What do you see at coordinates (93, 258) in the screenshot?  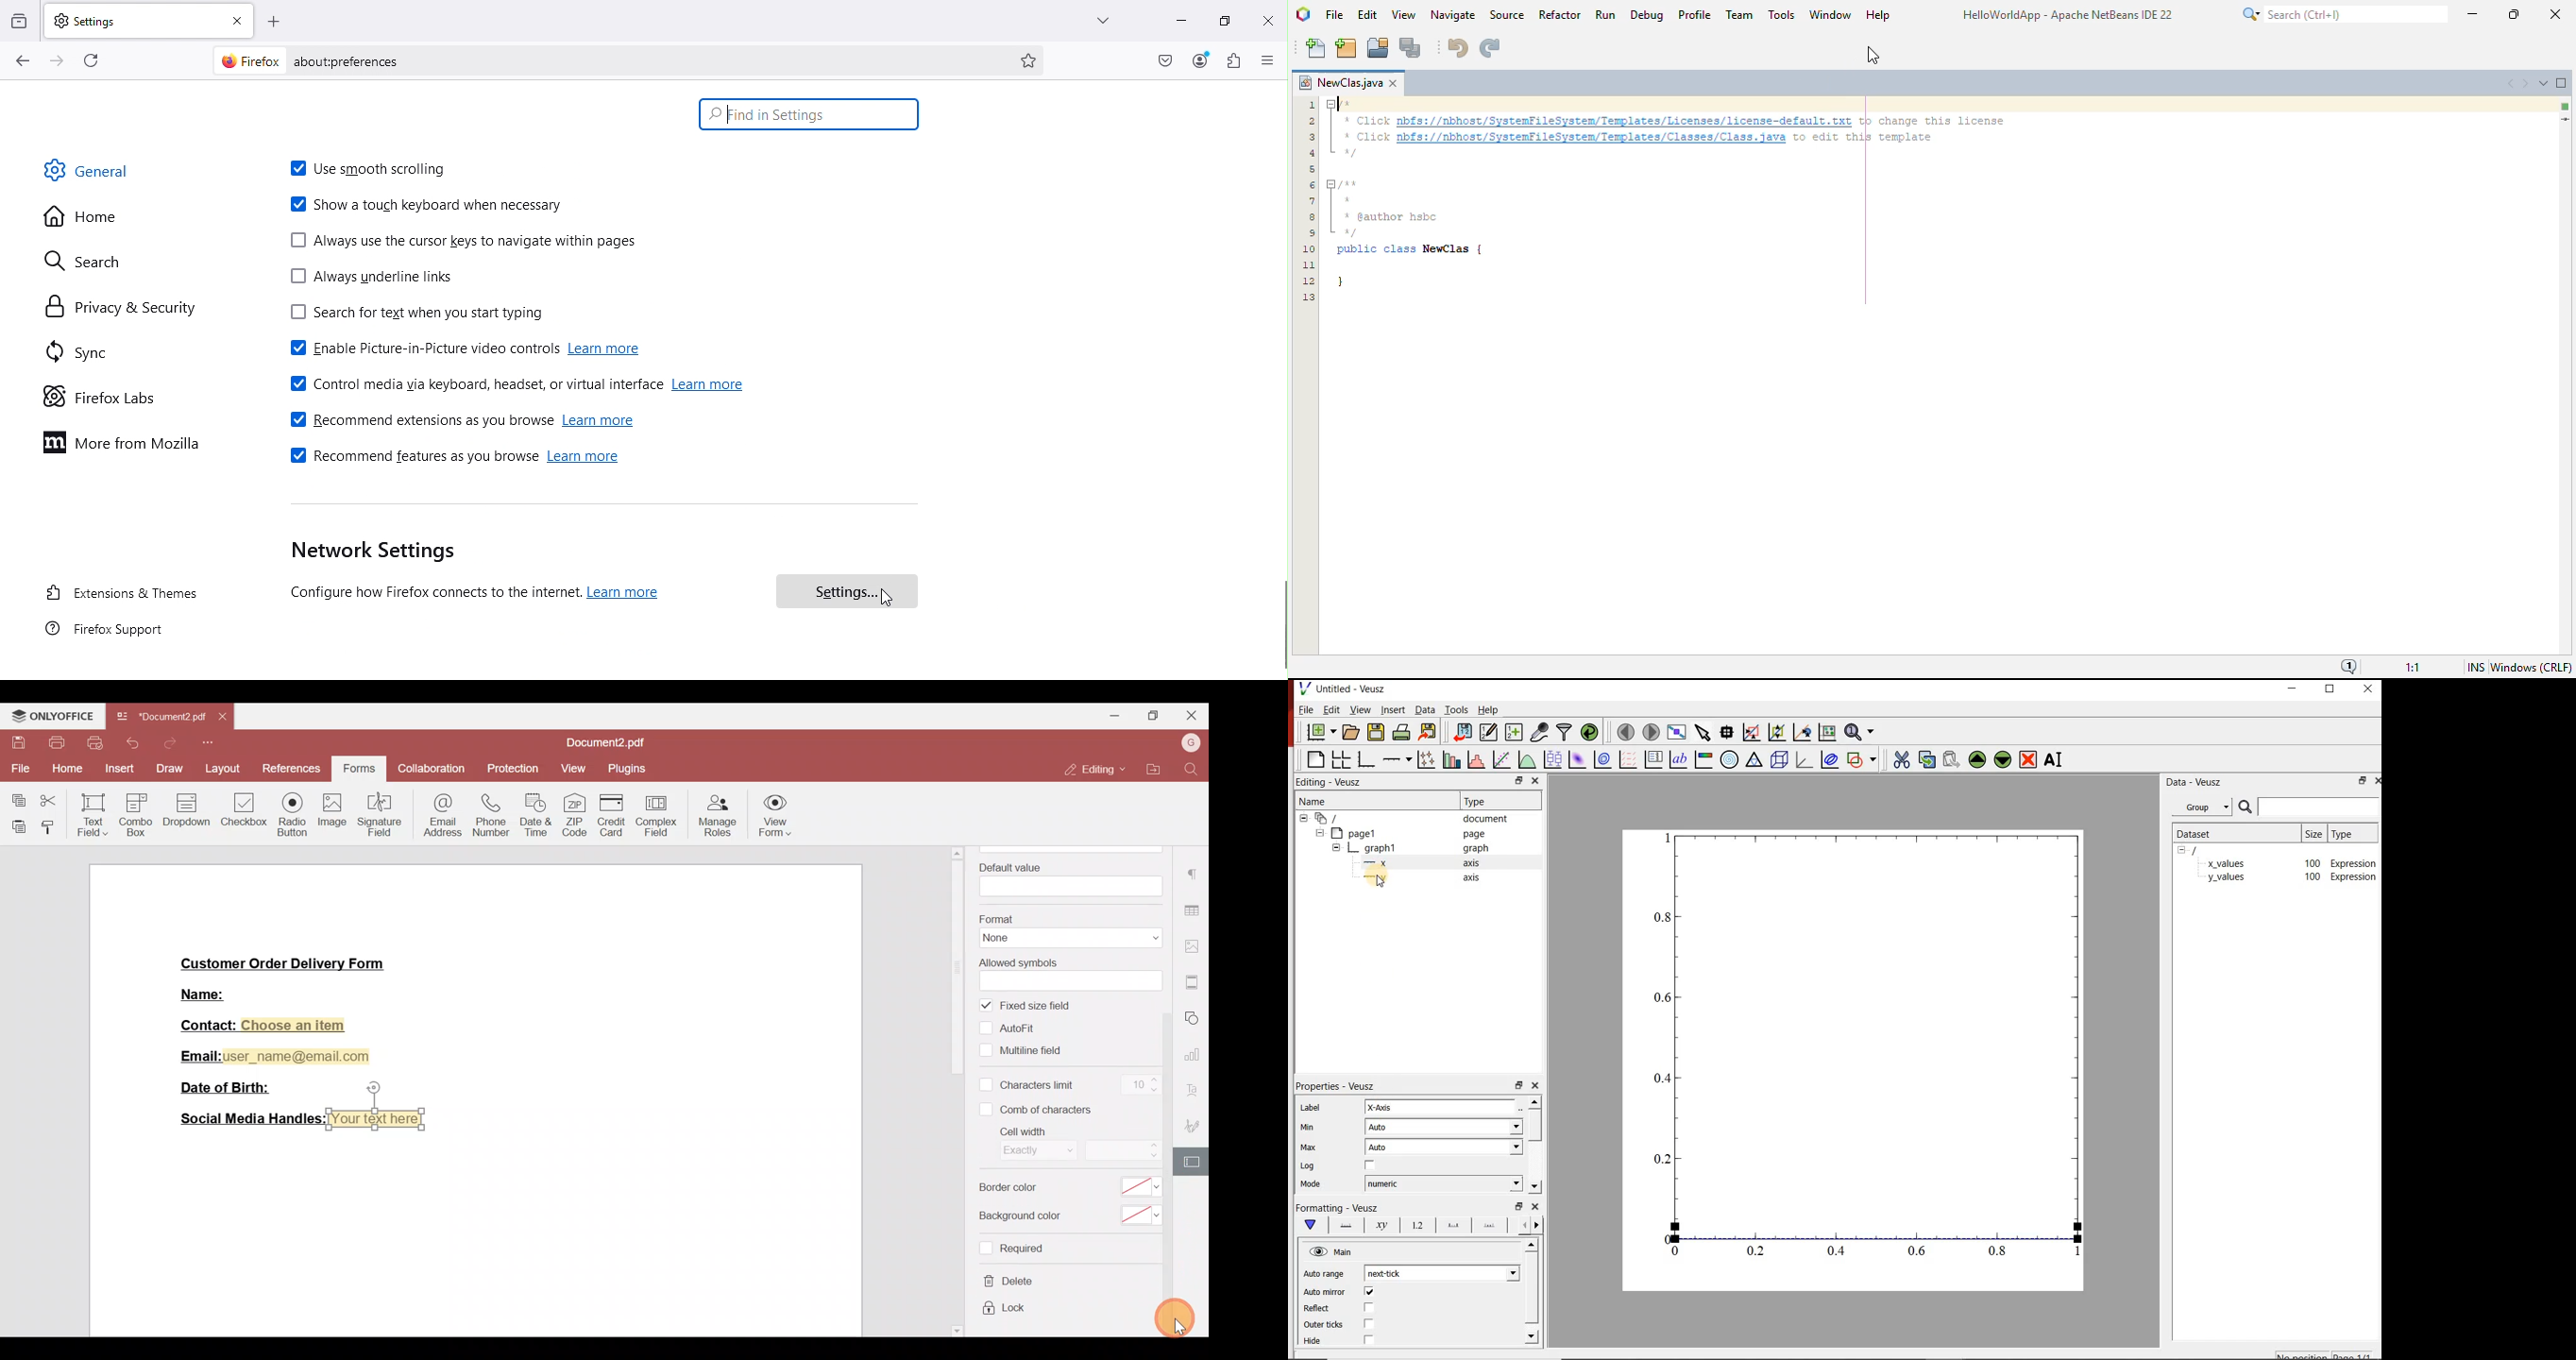 I see `Search` at bounding box center [93, 258].